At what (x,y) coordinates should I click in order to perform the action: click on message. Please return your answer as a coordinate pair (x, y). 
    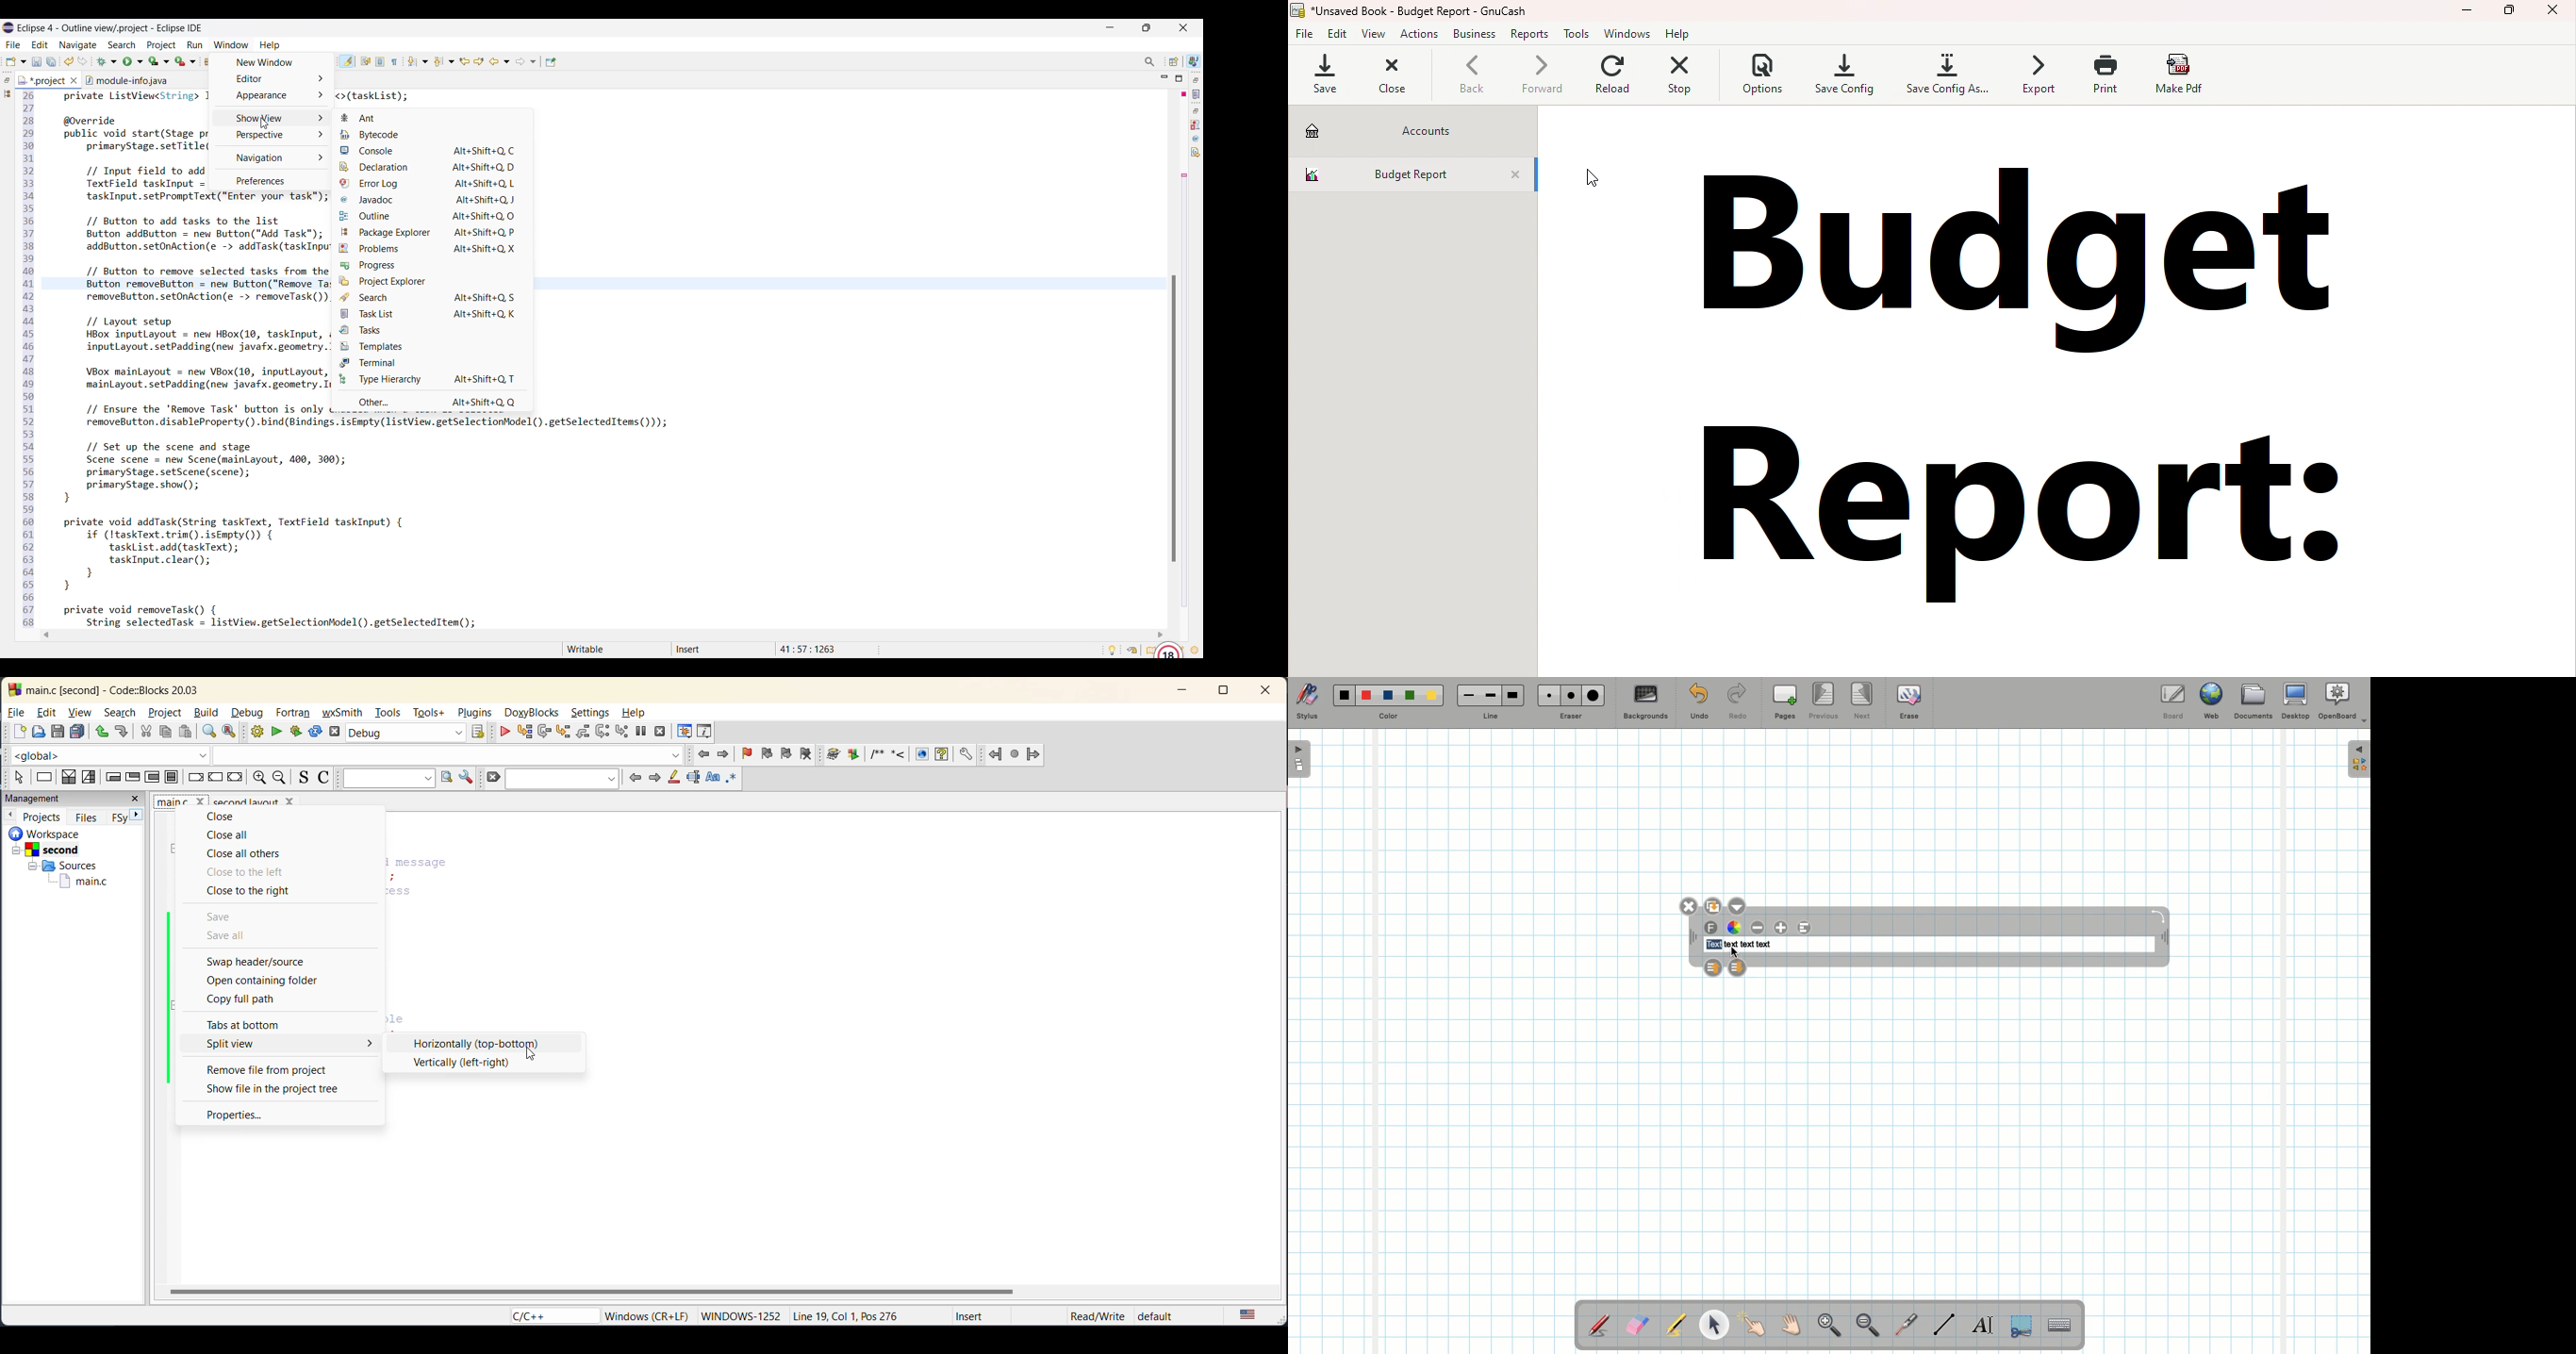
    Looking at the image, I should click on (460, 862).